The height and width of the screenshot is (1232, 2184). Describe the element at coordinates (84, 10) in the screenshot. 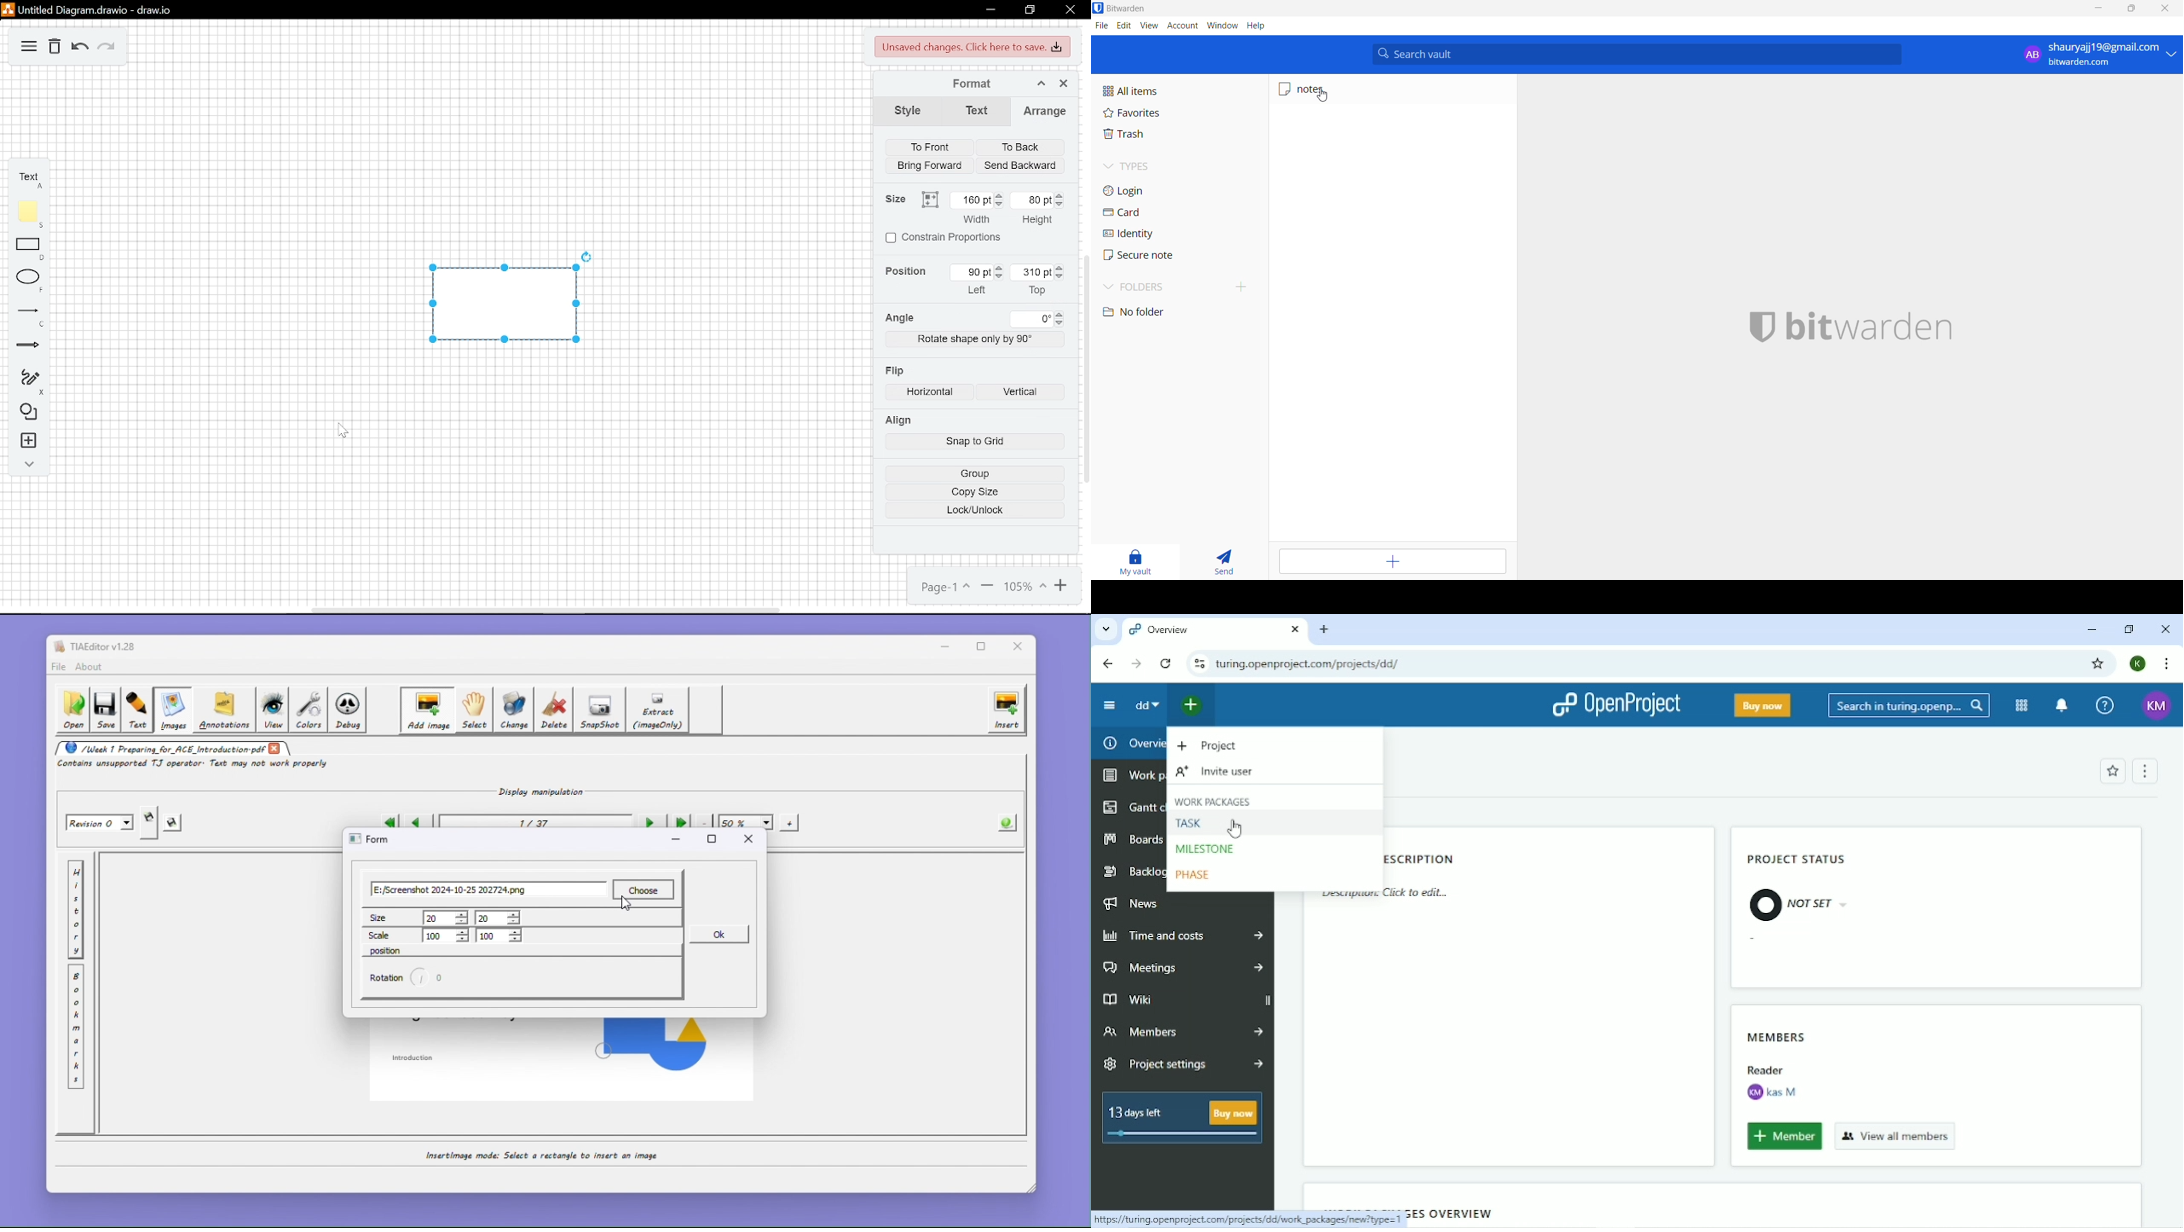

I see `Untitled Diagram drawio - draw.io` at that location.